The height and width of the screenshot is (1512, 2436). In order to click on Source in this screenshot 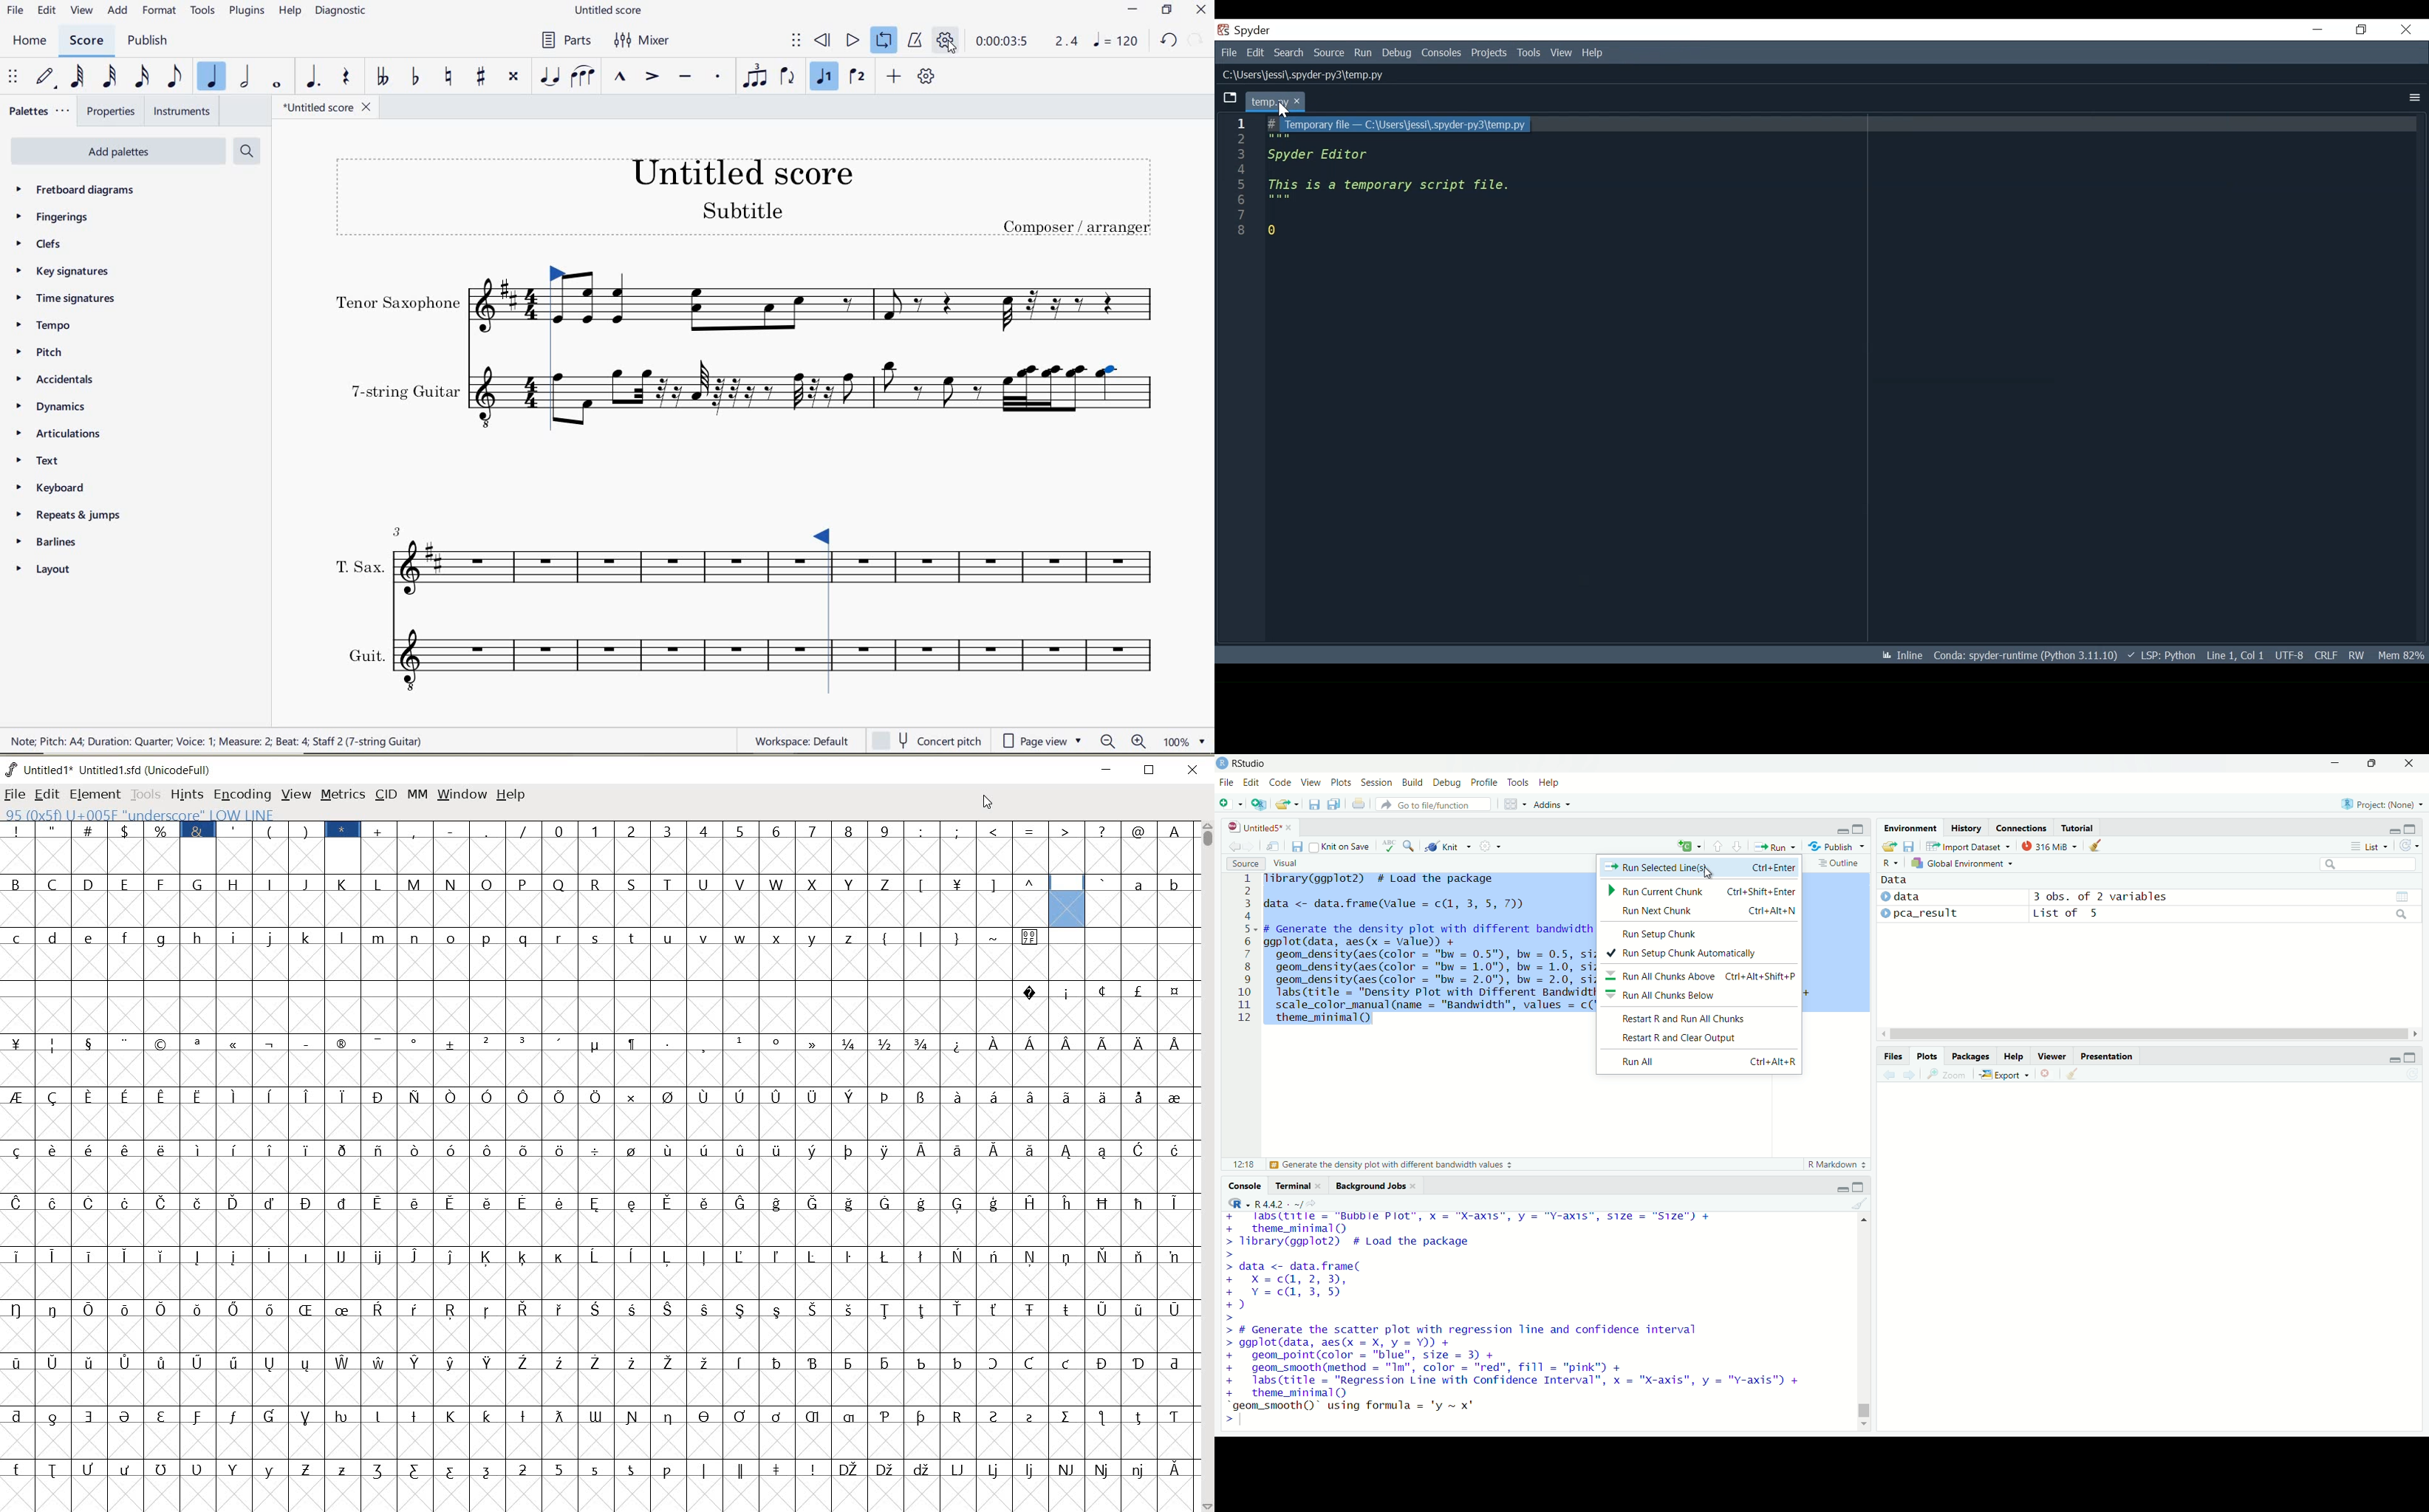, I will do `click(1245, 864)`.